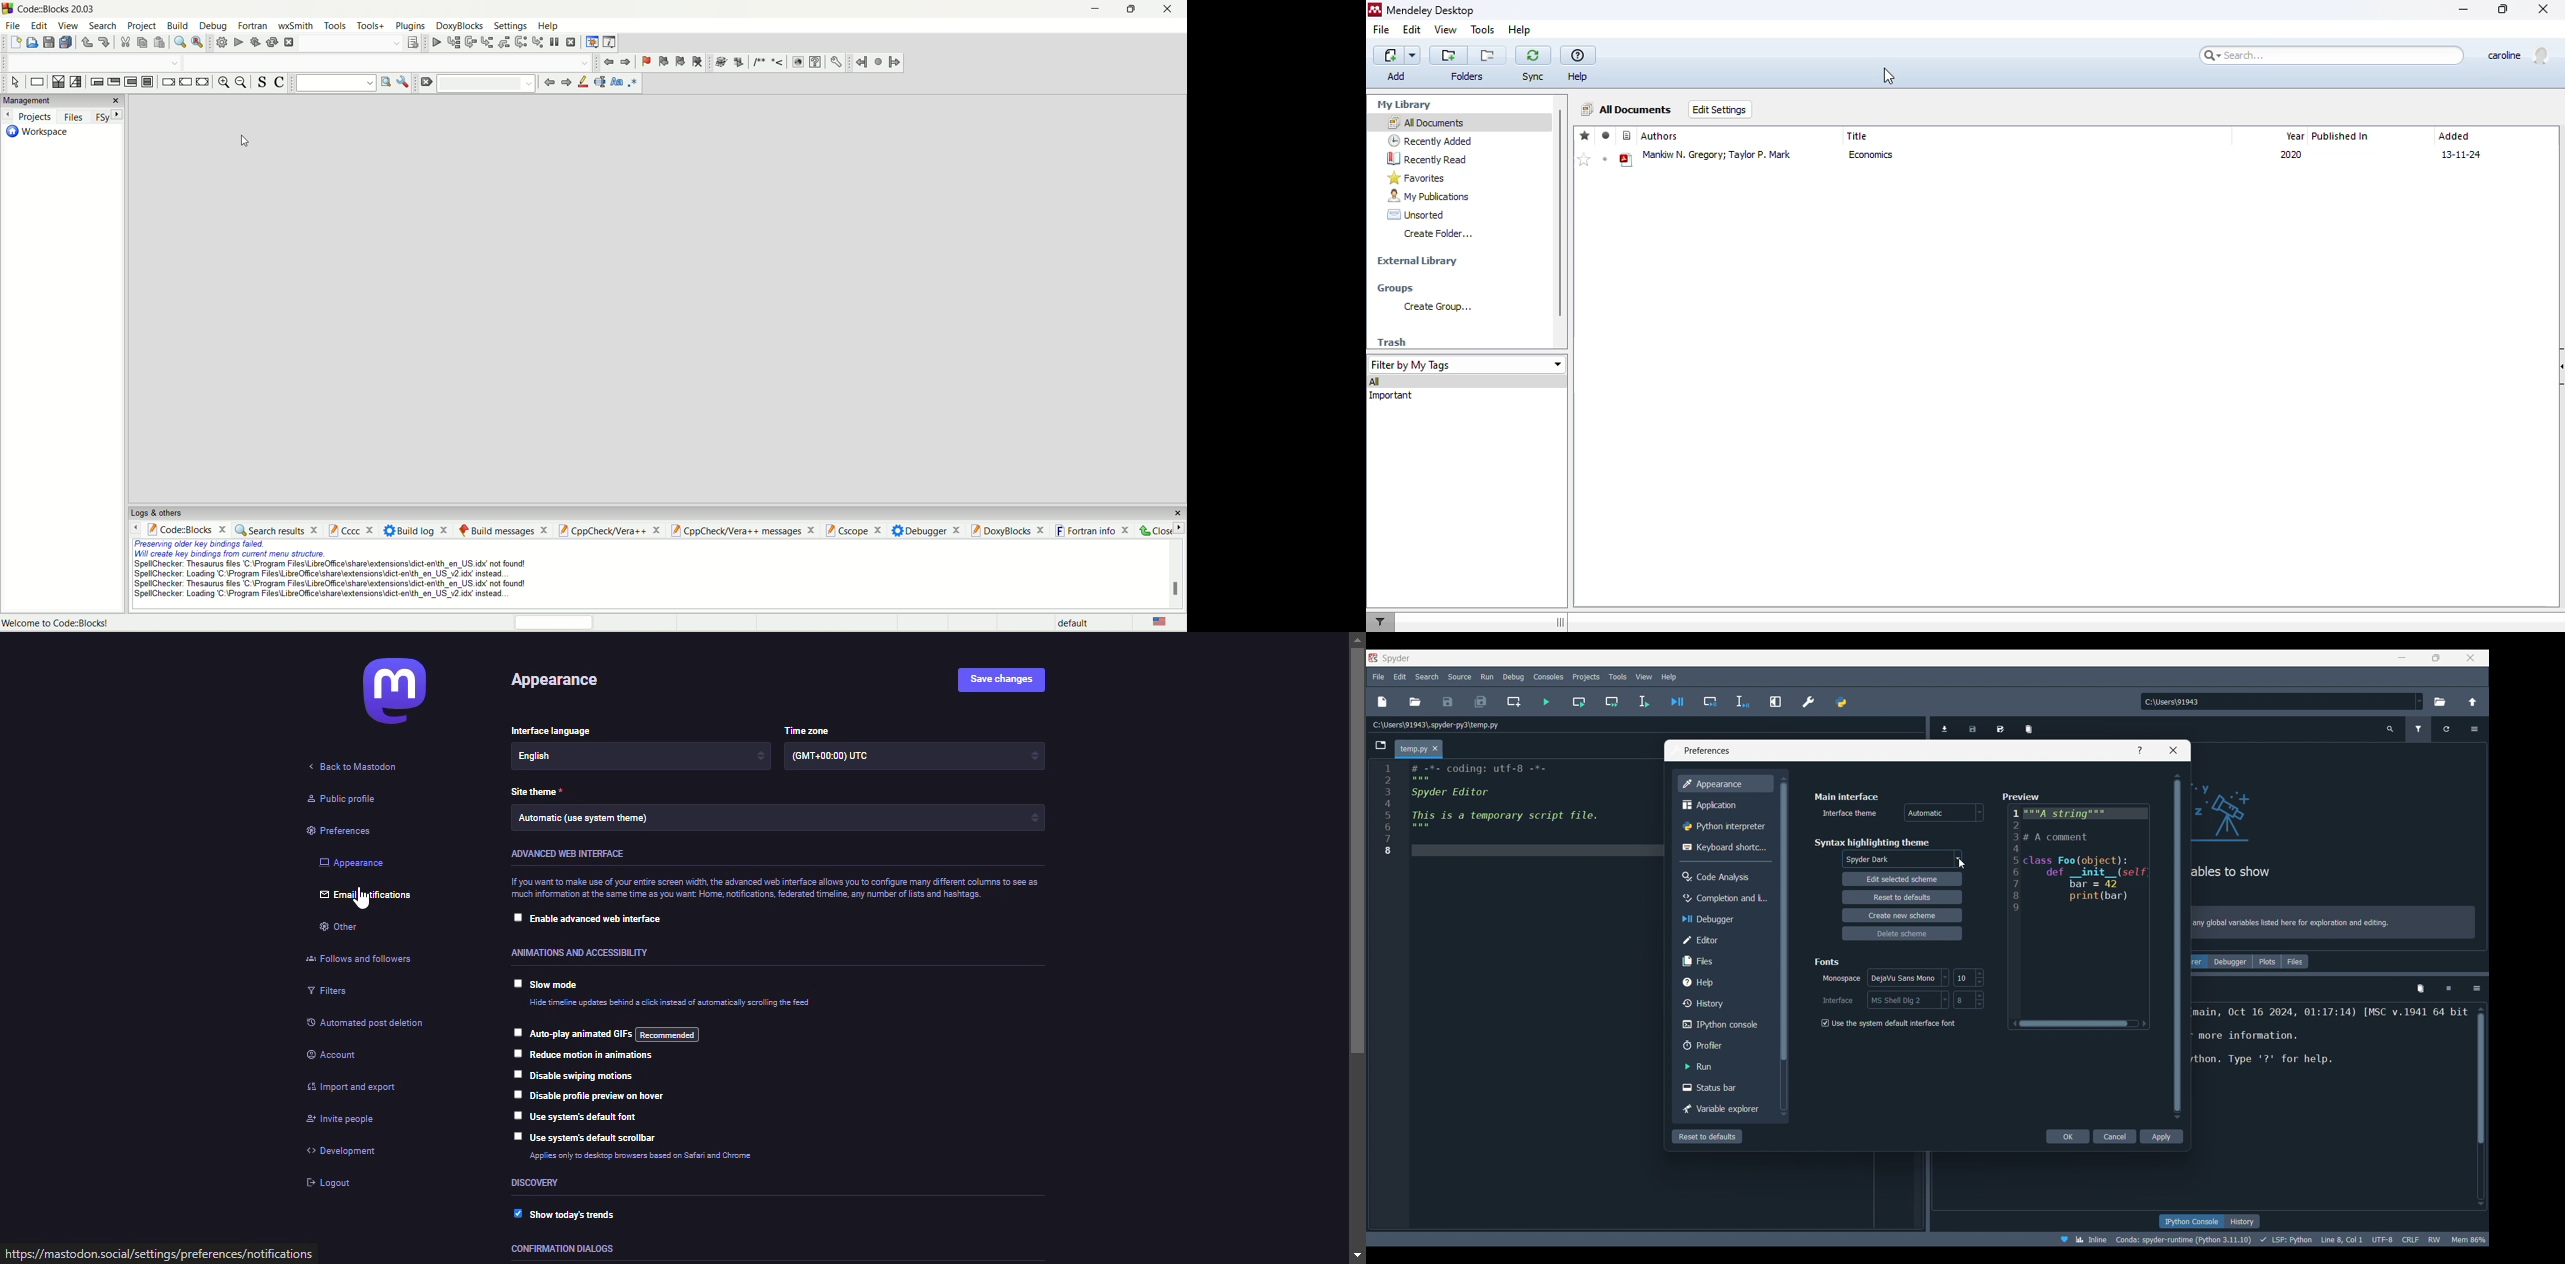  Describe the element at coordinates (1426, 158) in the screenshot. I see `recently read` at that location.